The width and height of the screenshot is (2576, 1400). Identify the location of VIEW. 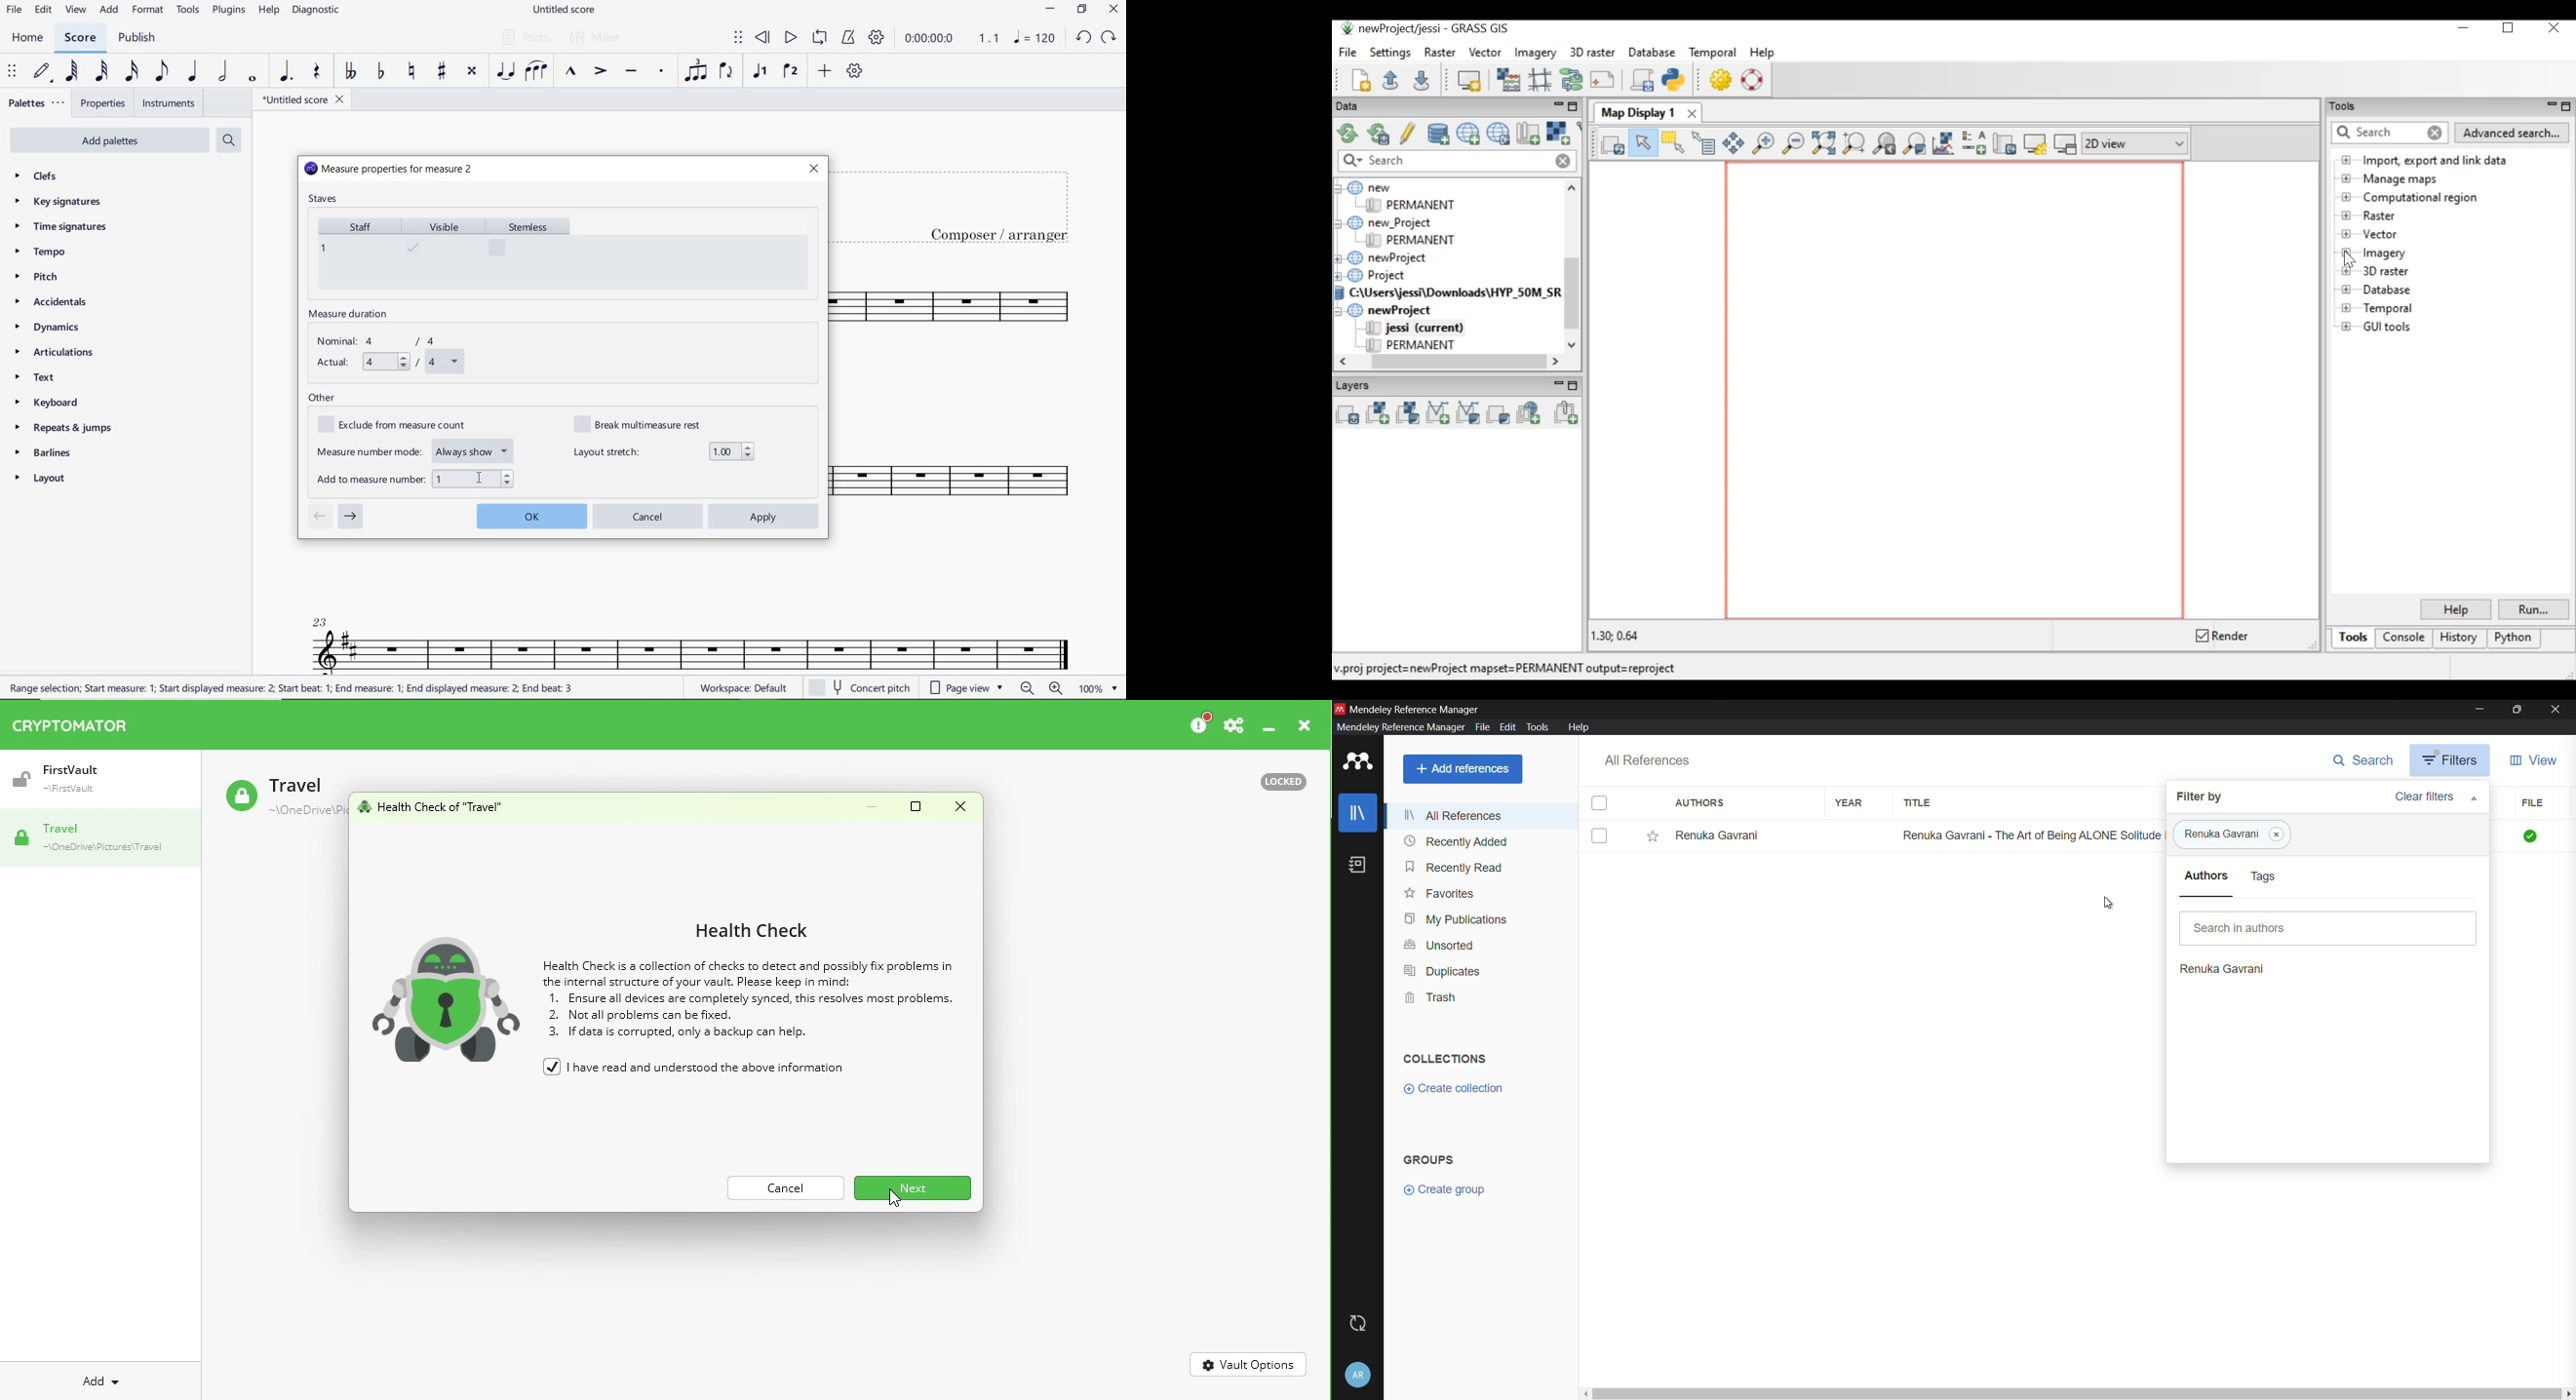
(76, 11).